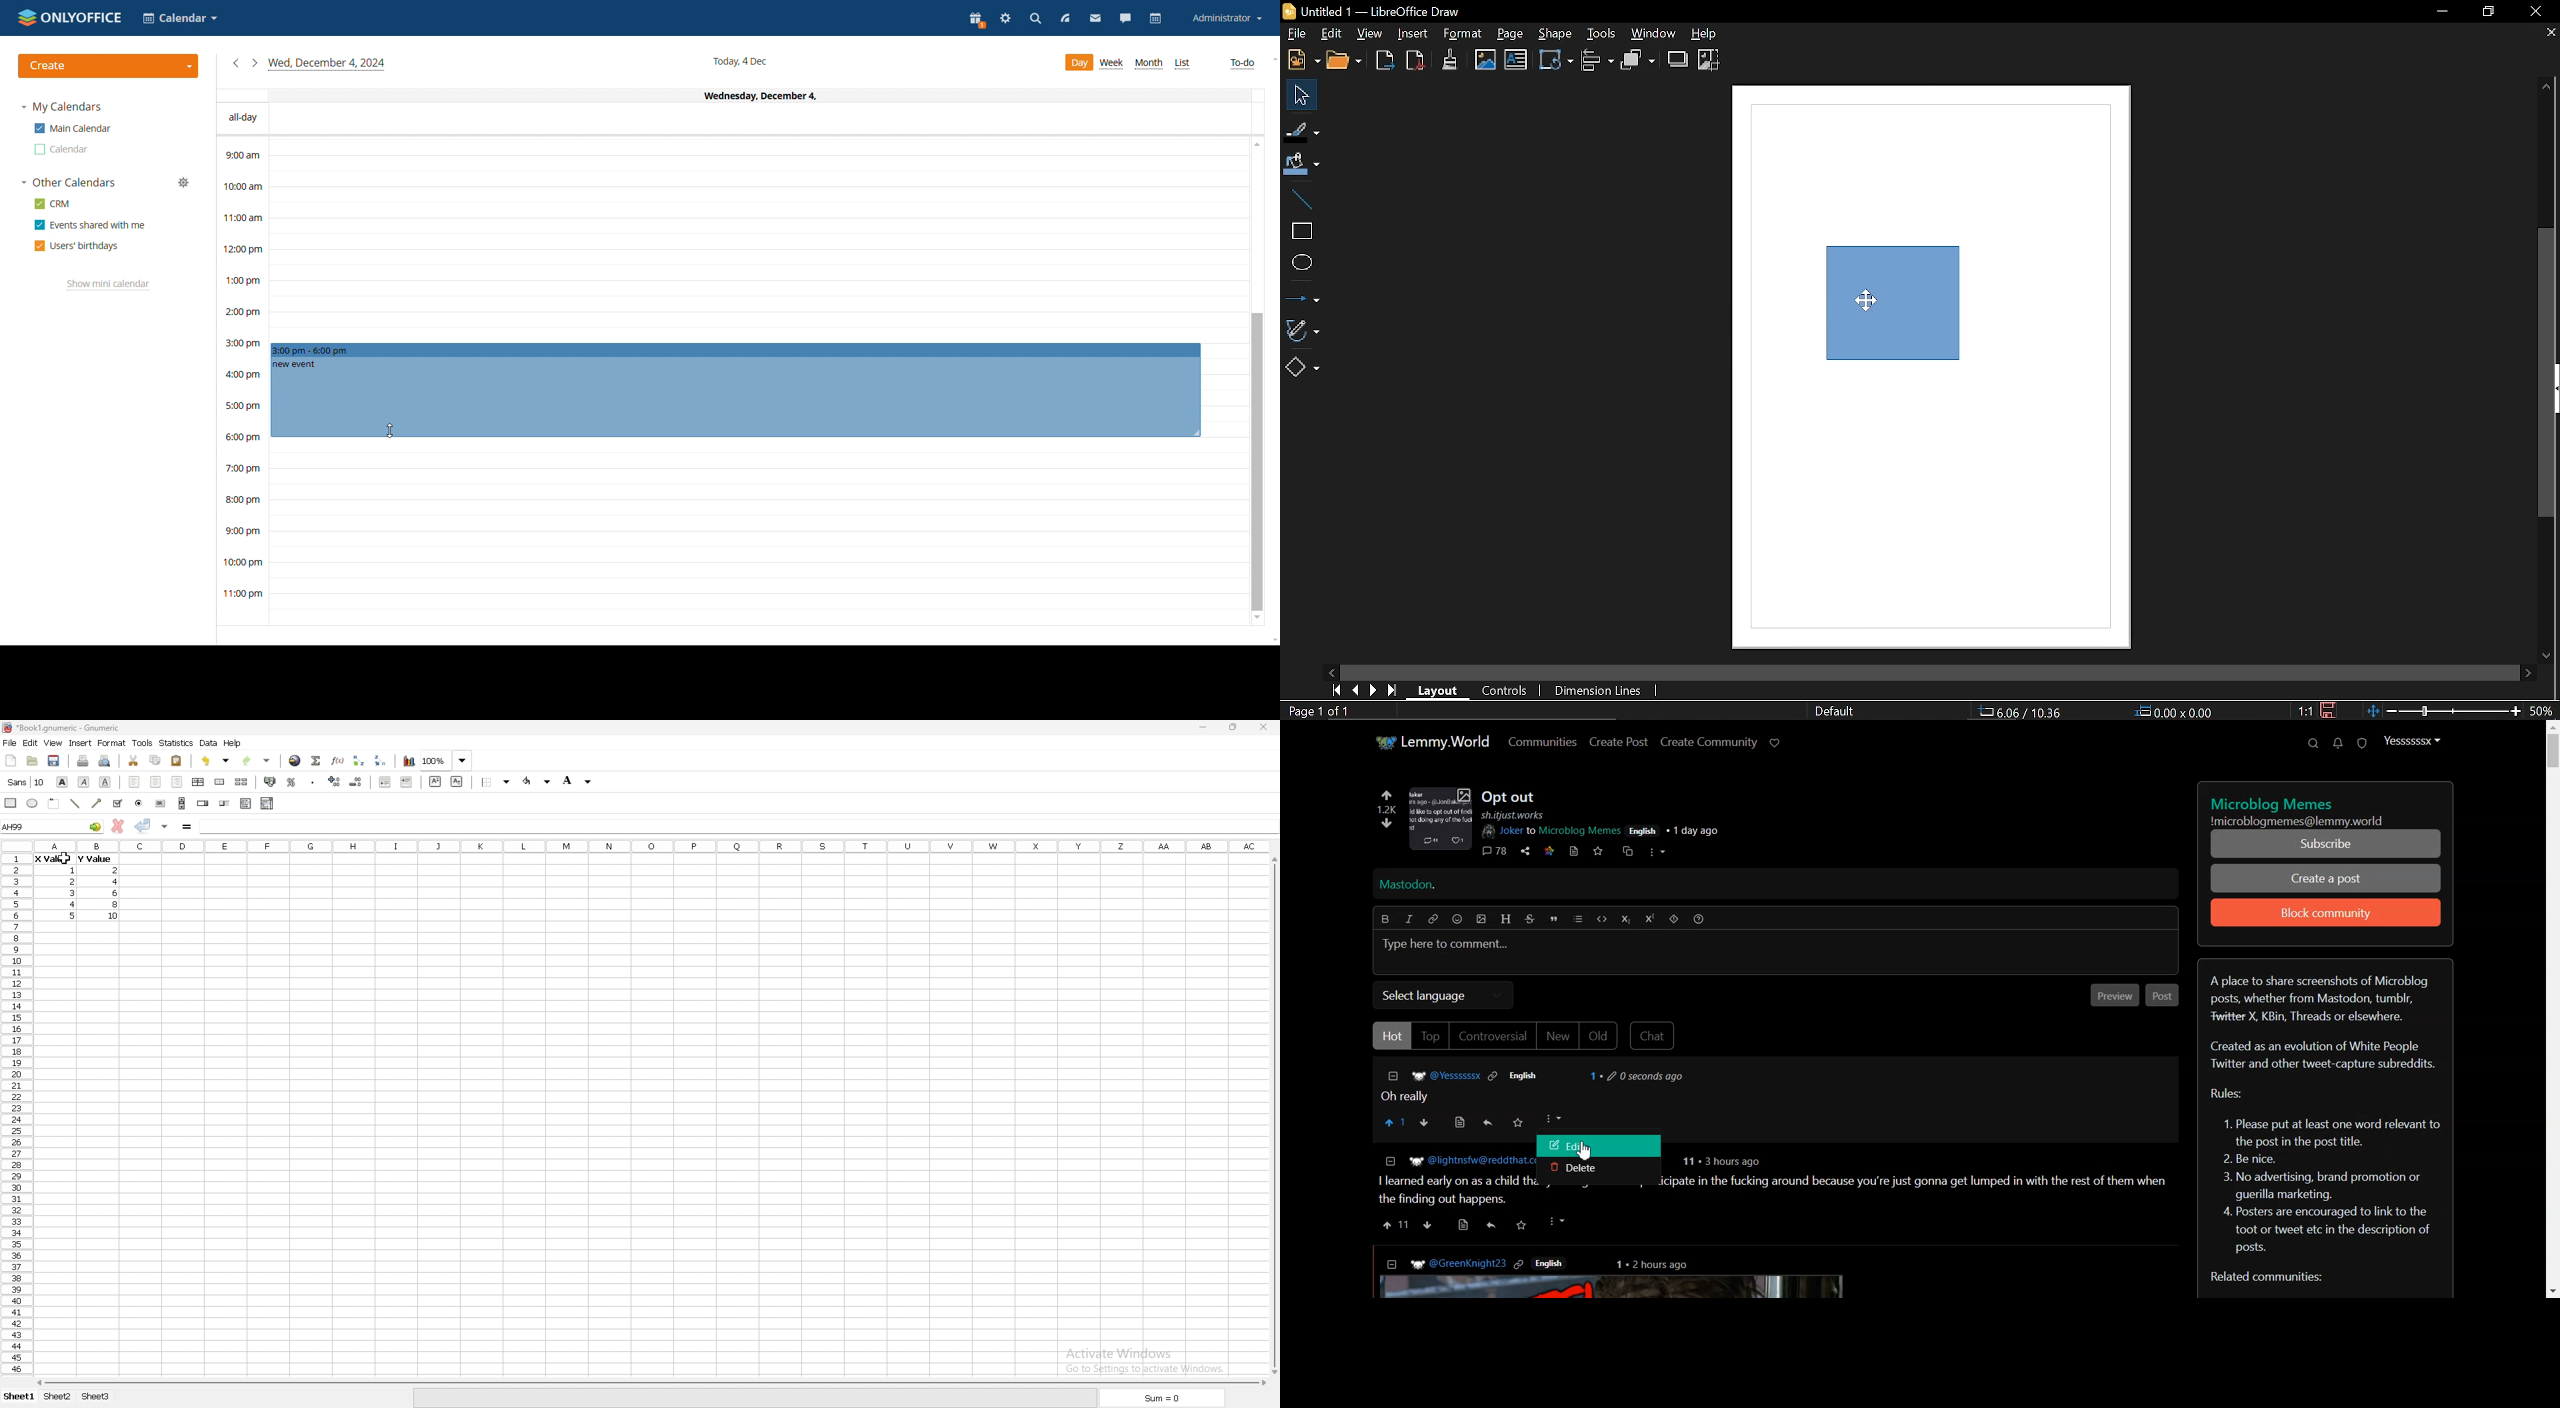 Image resolution: width=2576 pixels, height=1428 pixels. I want to click on Move down, so click(2548, 657).